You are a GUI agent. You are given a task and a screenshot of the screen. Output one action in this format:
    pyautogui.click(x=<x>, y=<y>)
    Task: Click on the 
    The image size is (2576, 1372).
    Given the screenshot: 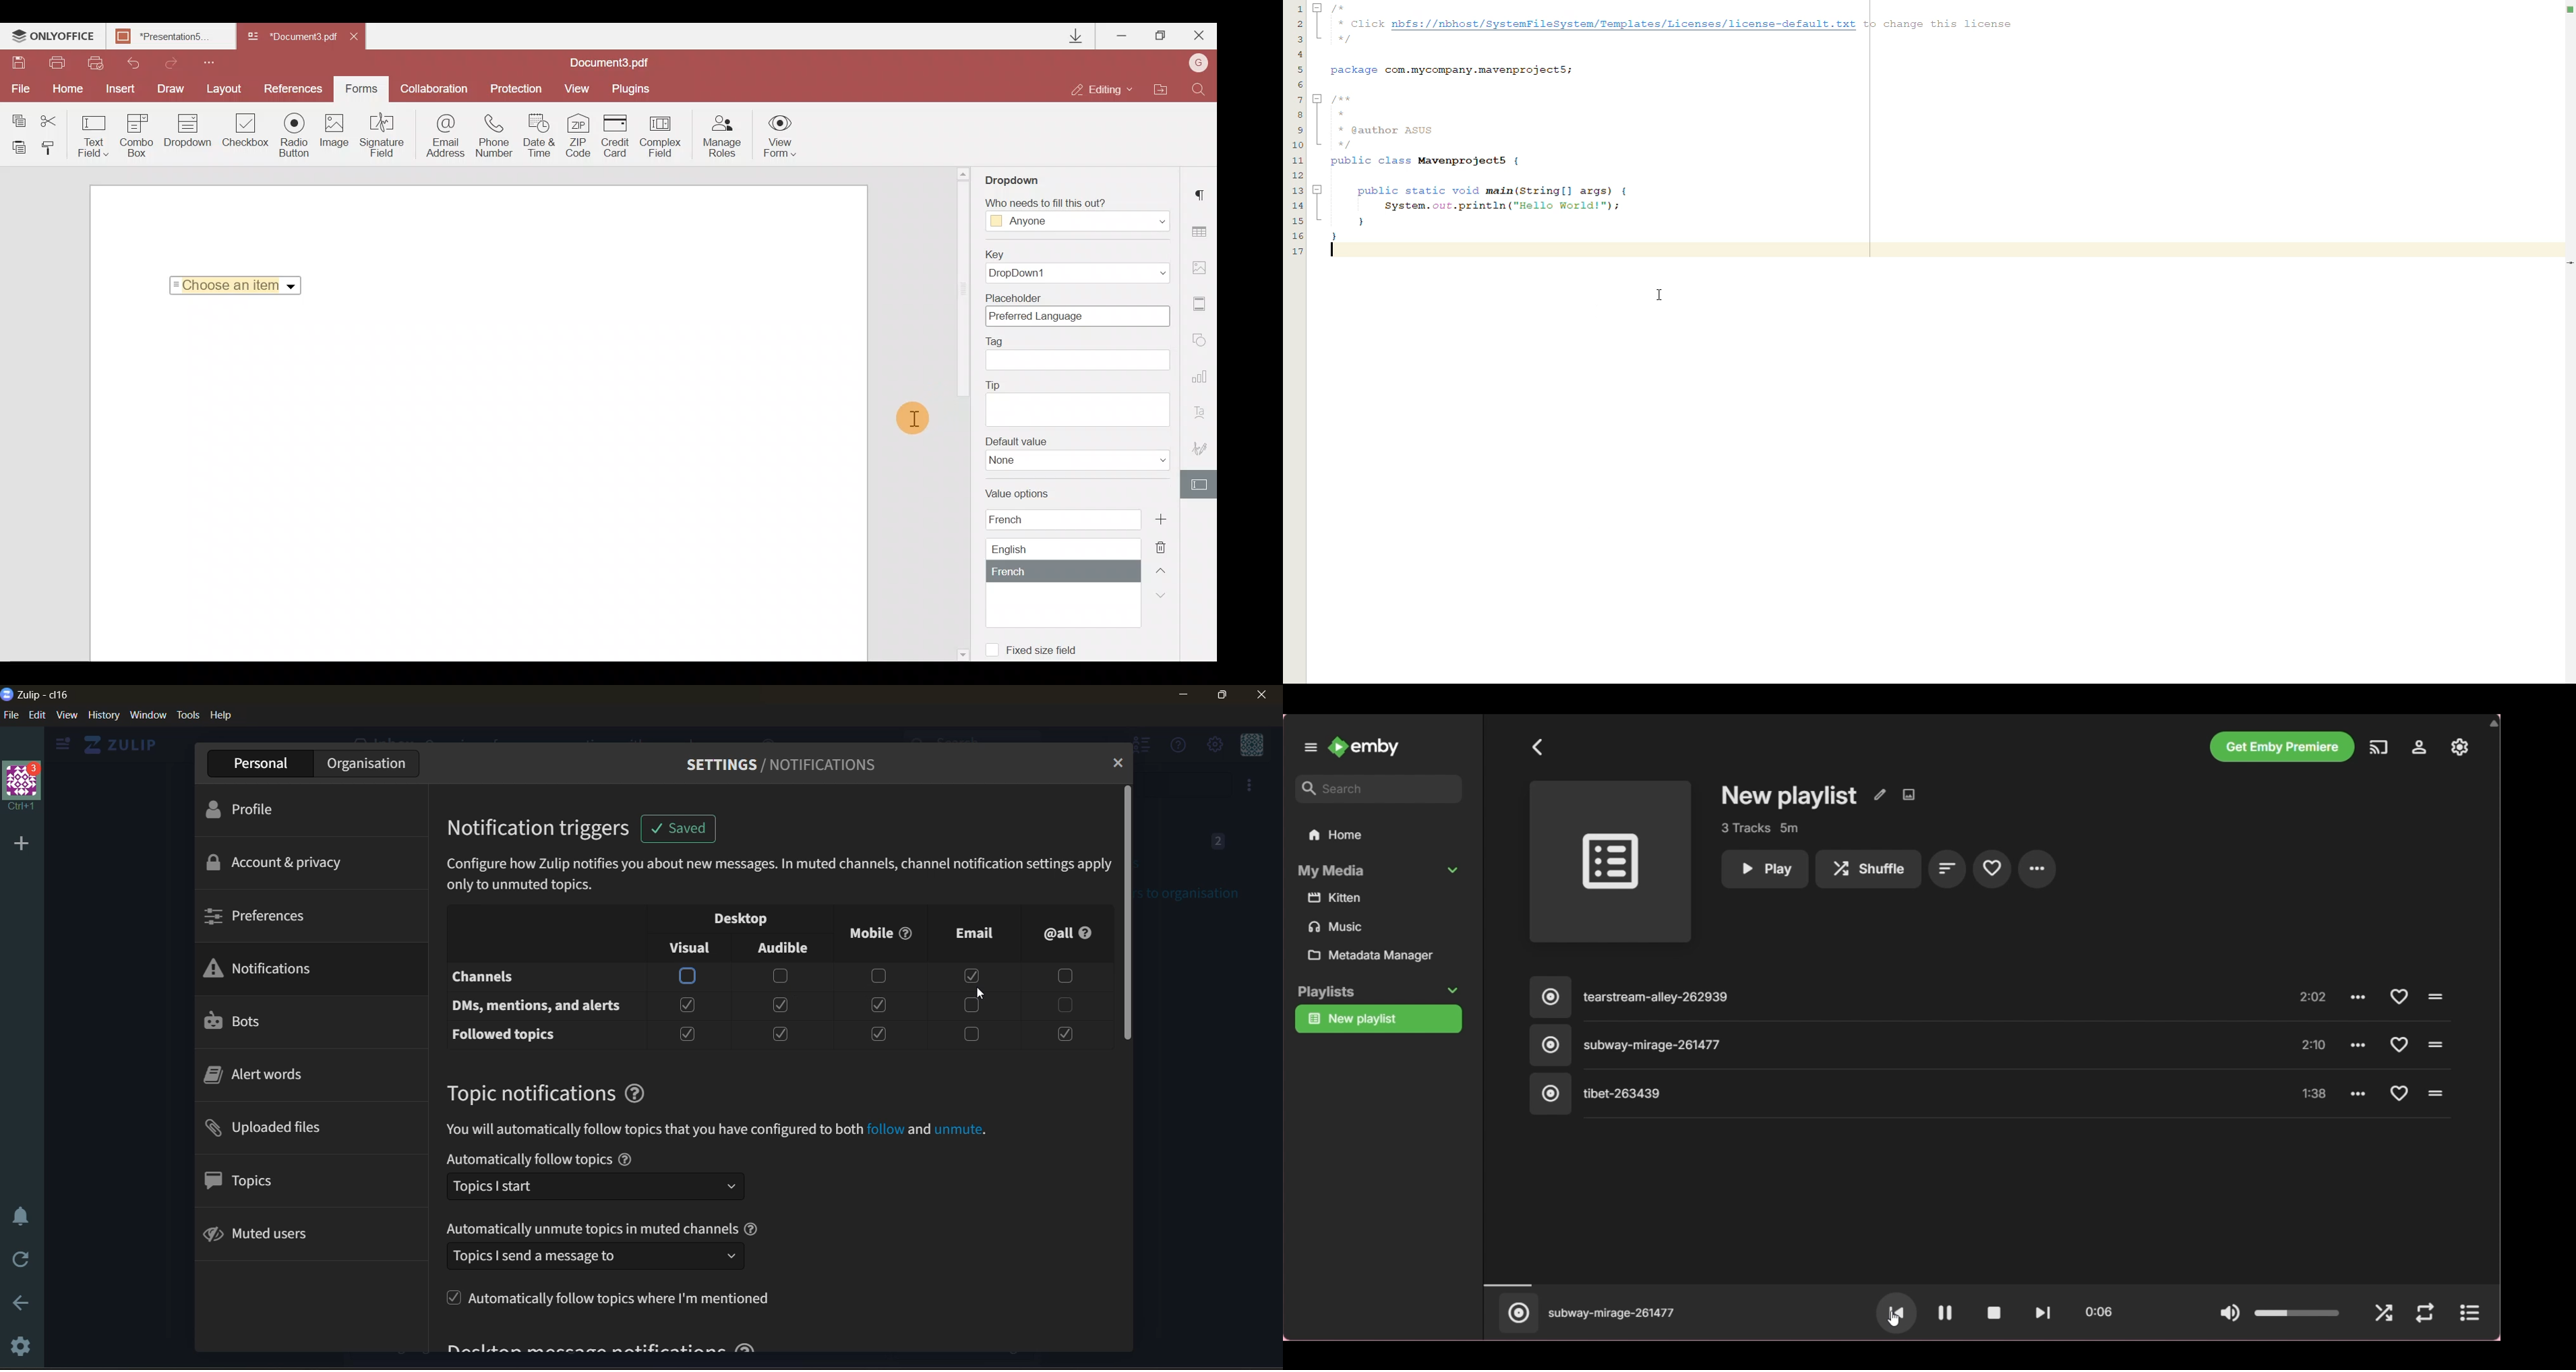 What is the action you would take?
    pyautogui.click(x=885, y=1130)
    